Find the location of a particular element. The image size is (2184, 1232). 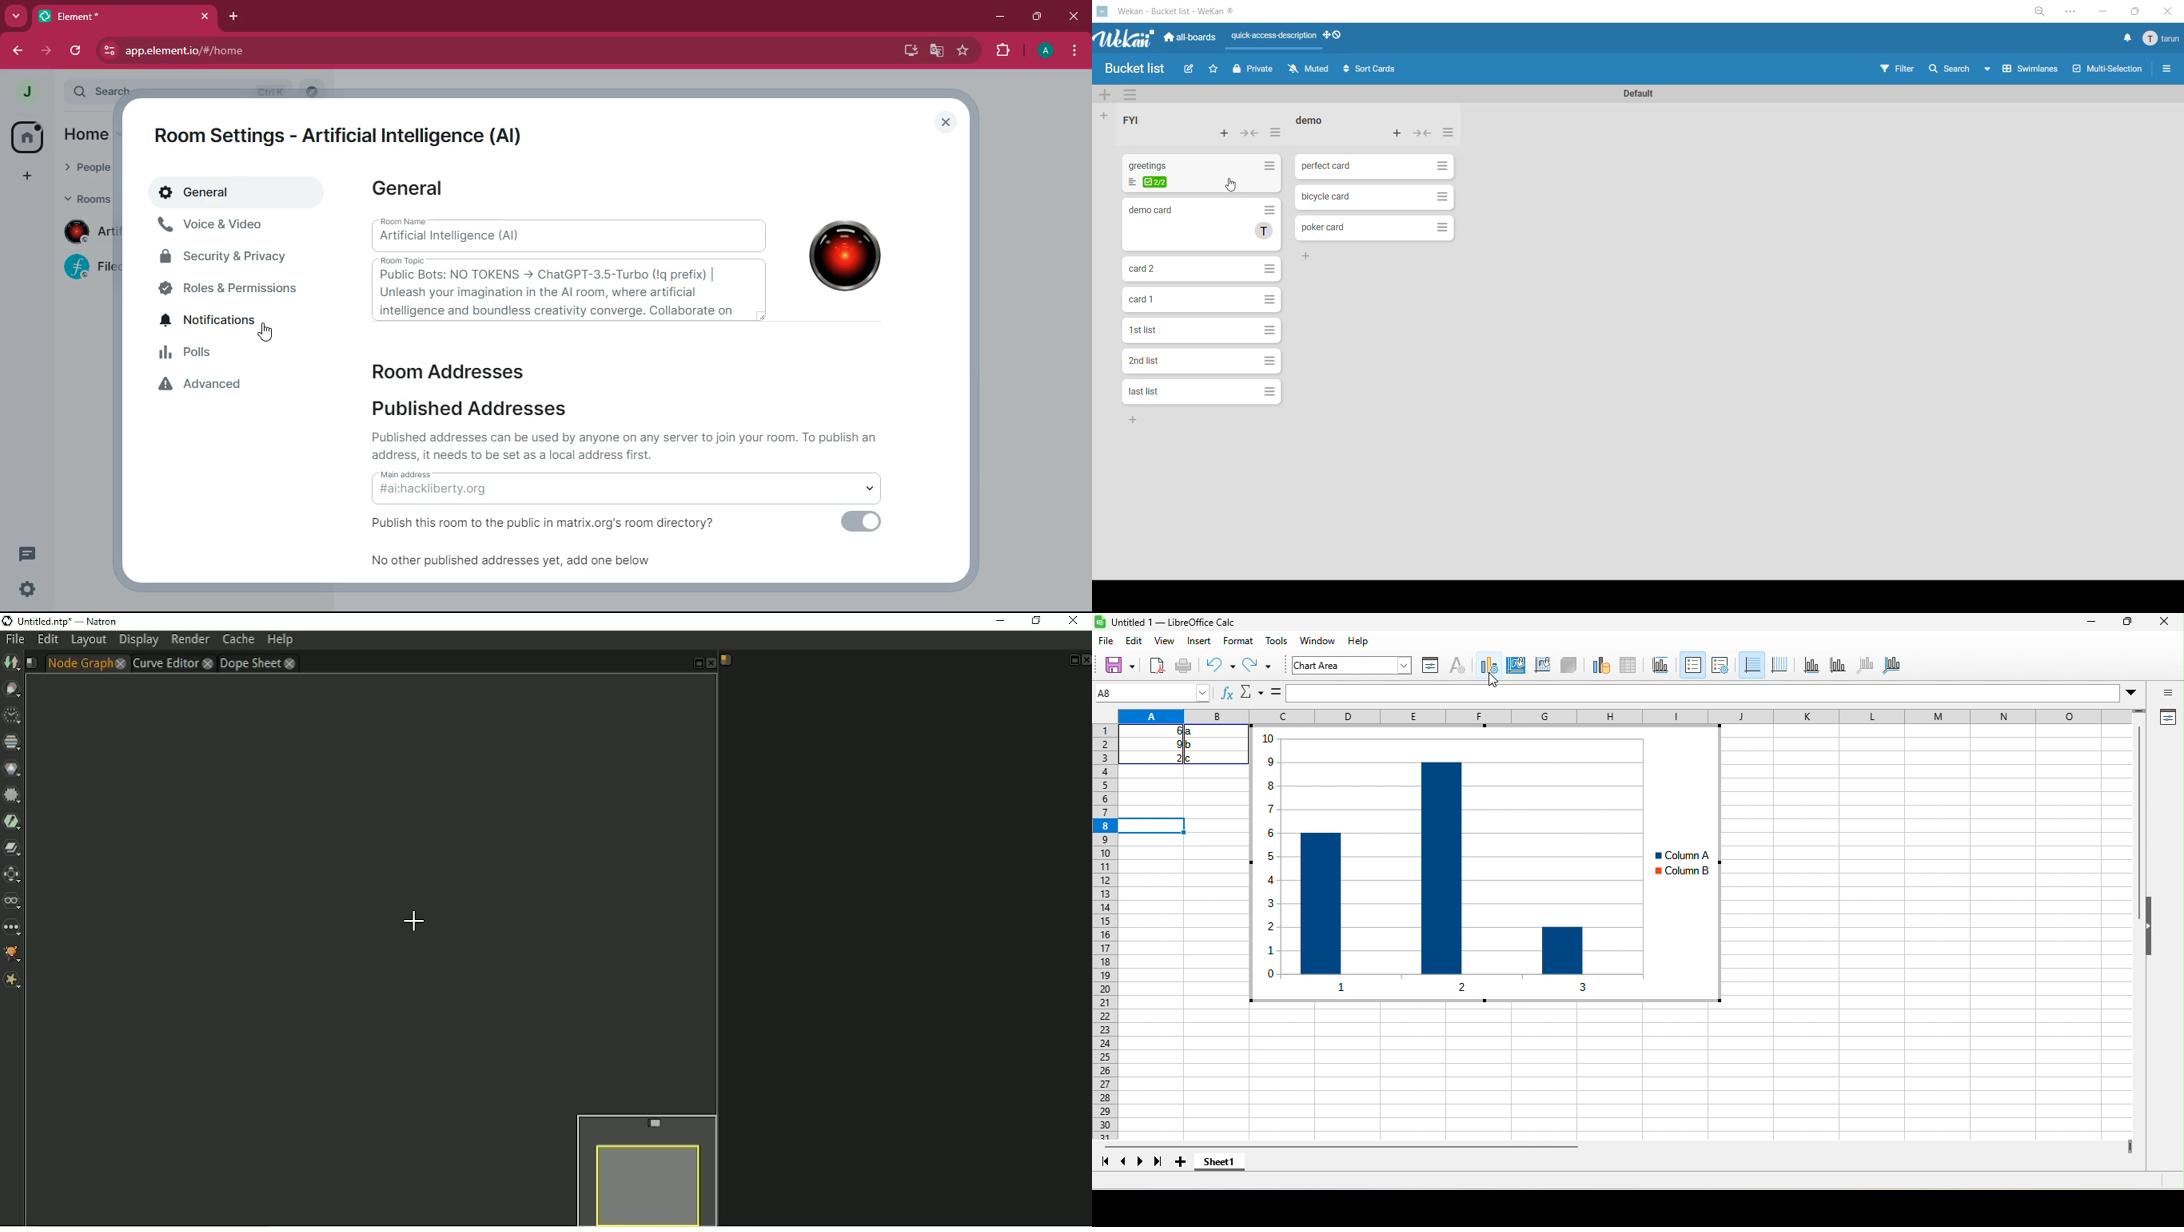

9 is located at coordinates (1167, 745).